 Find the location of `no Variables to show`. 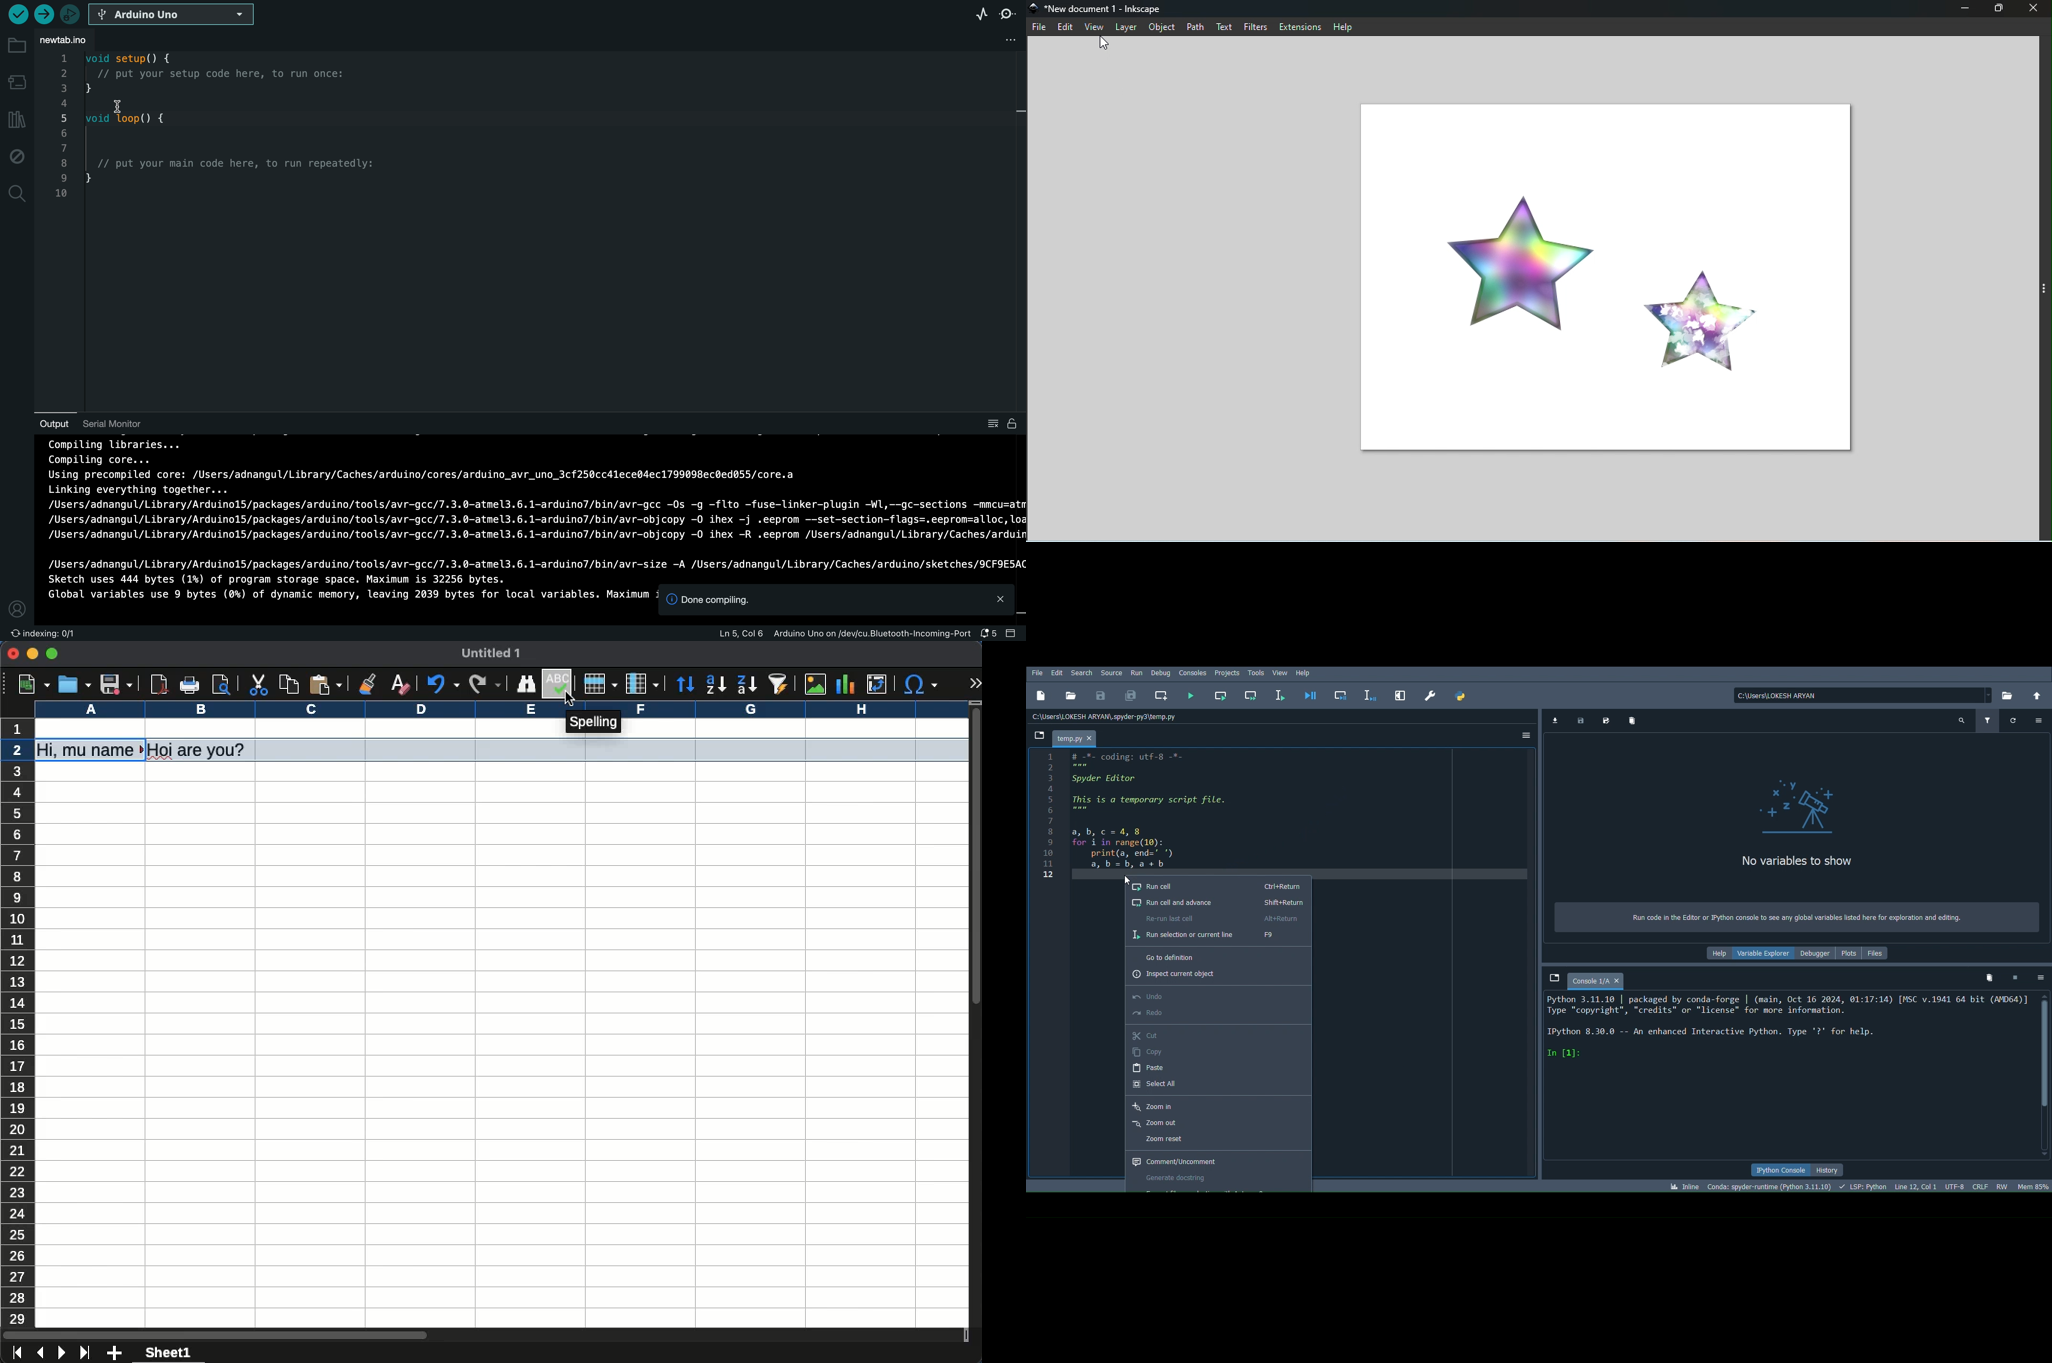

no Variables to show is located at coordinates (1789, 865).